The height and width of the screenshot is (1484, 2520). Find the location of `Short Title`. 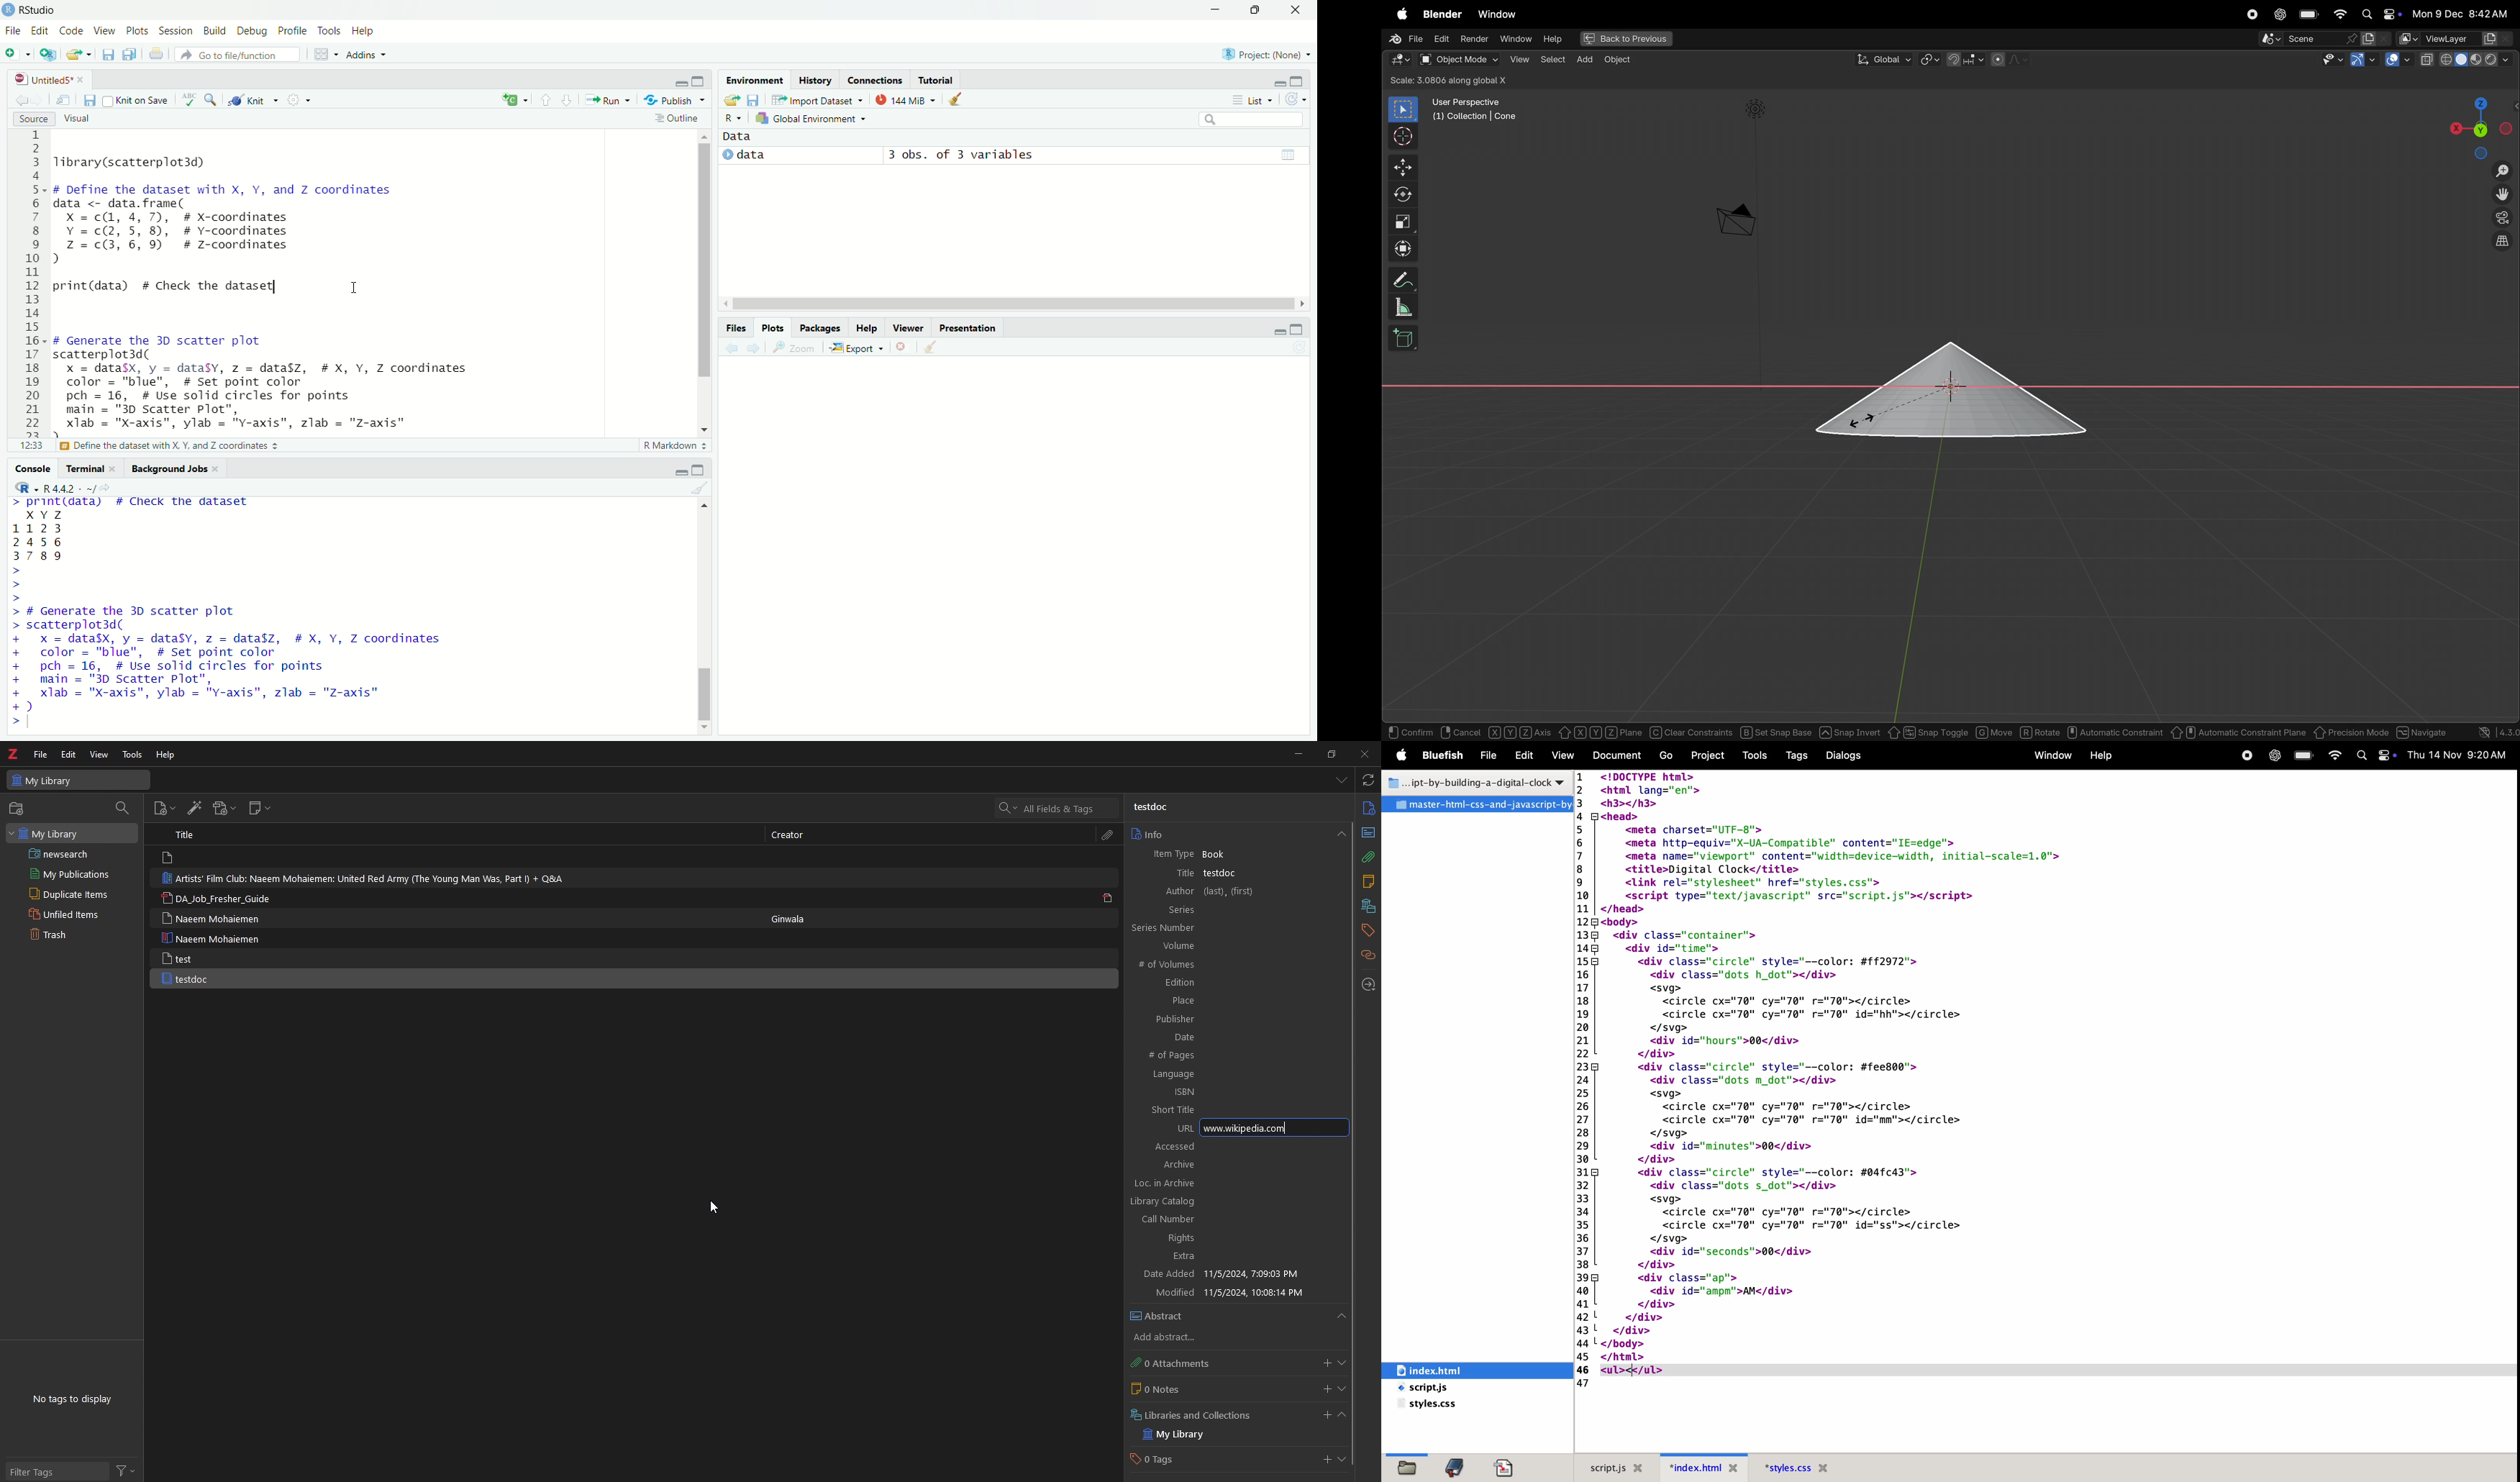

Short Title is located at coordinates (1223, 1109).